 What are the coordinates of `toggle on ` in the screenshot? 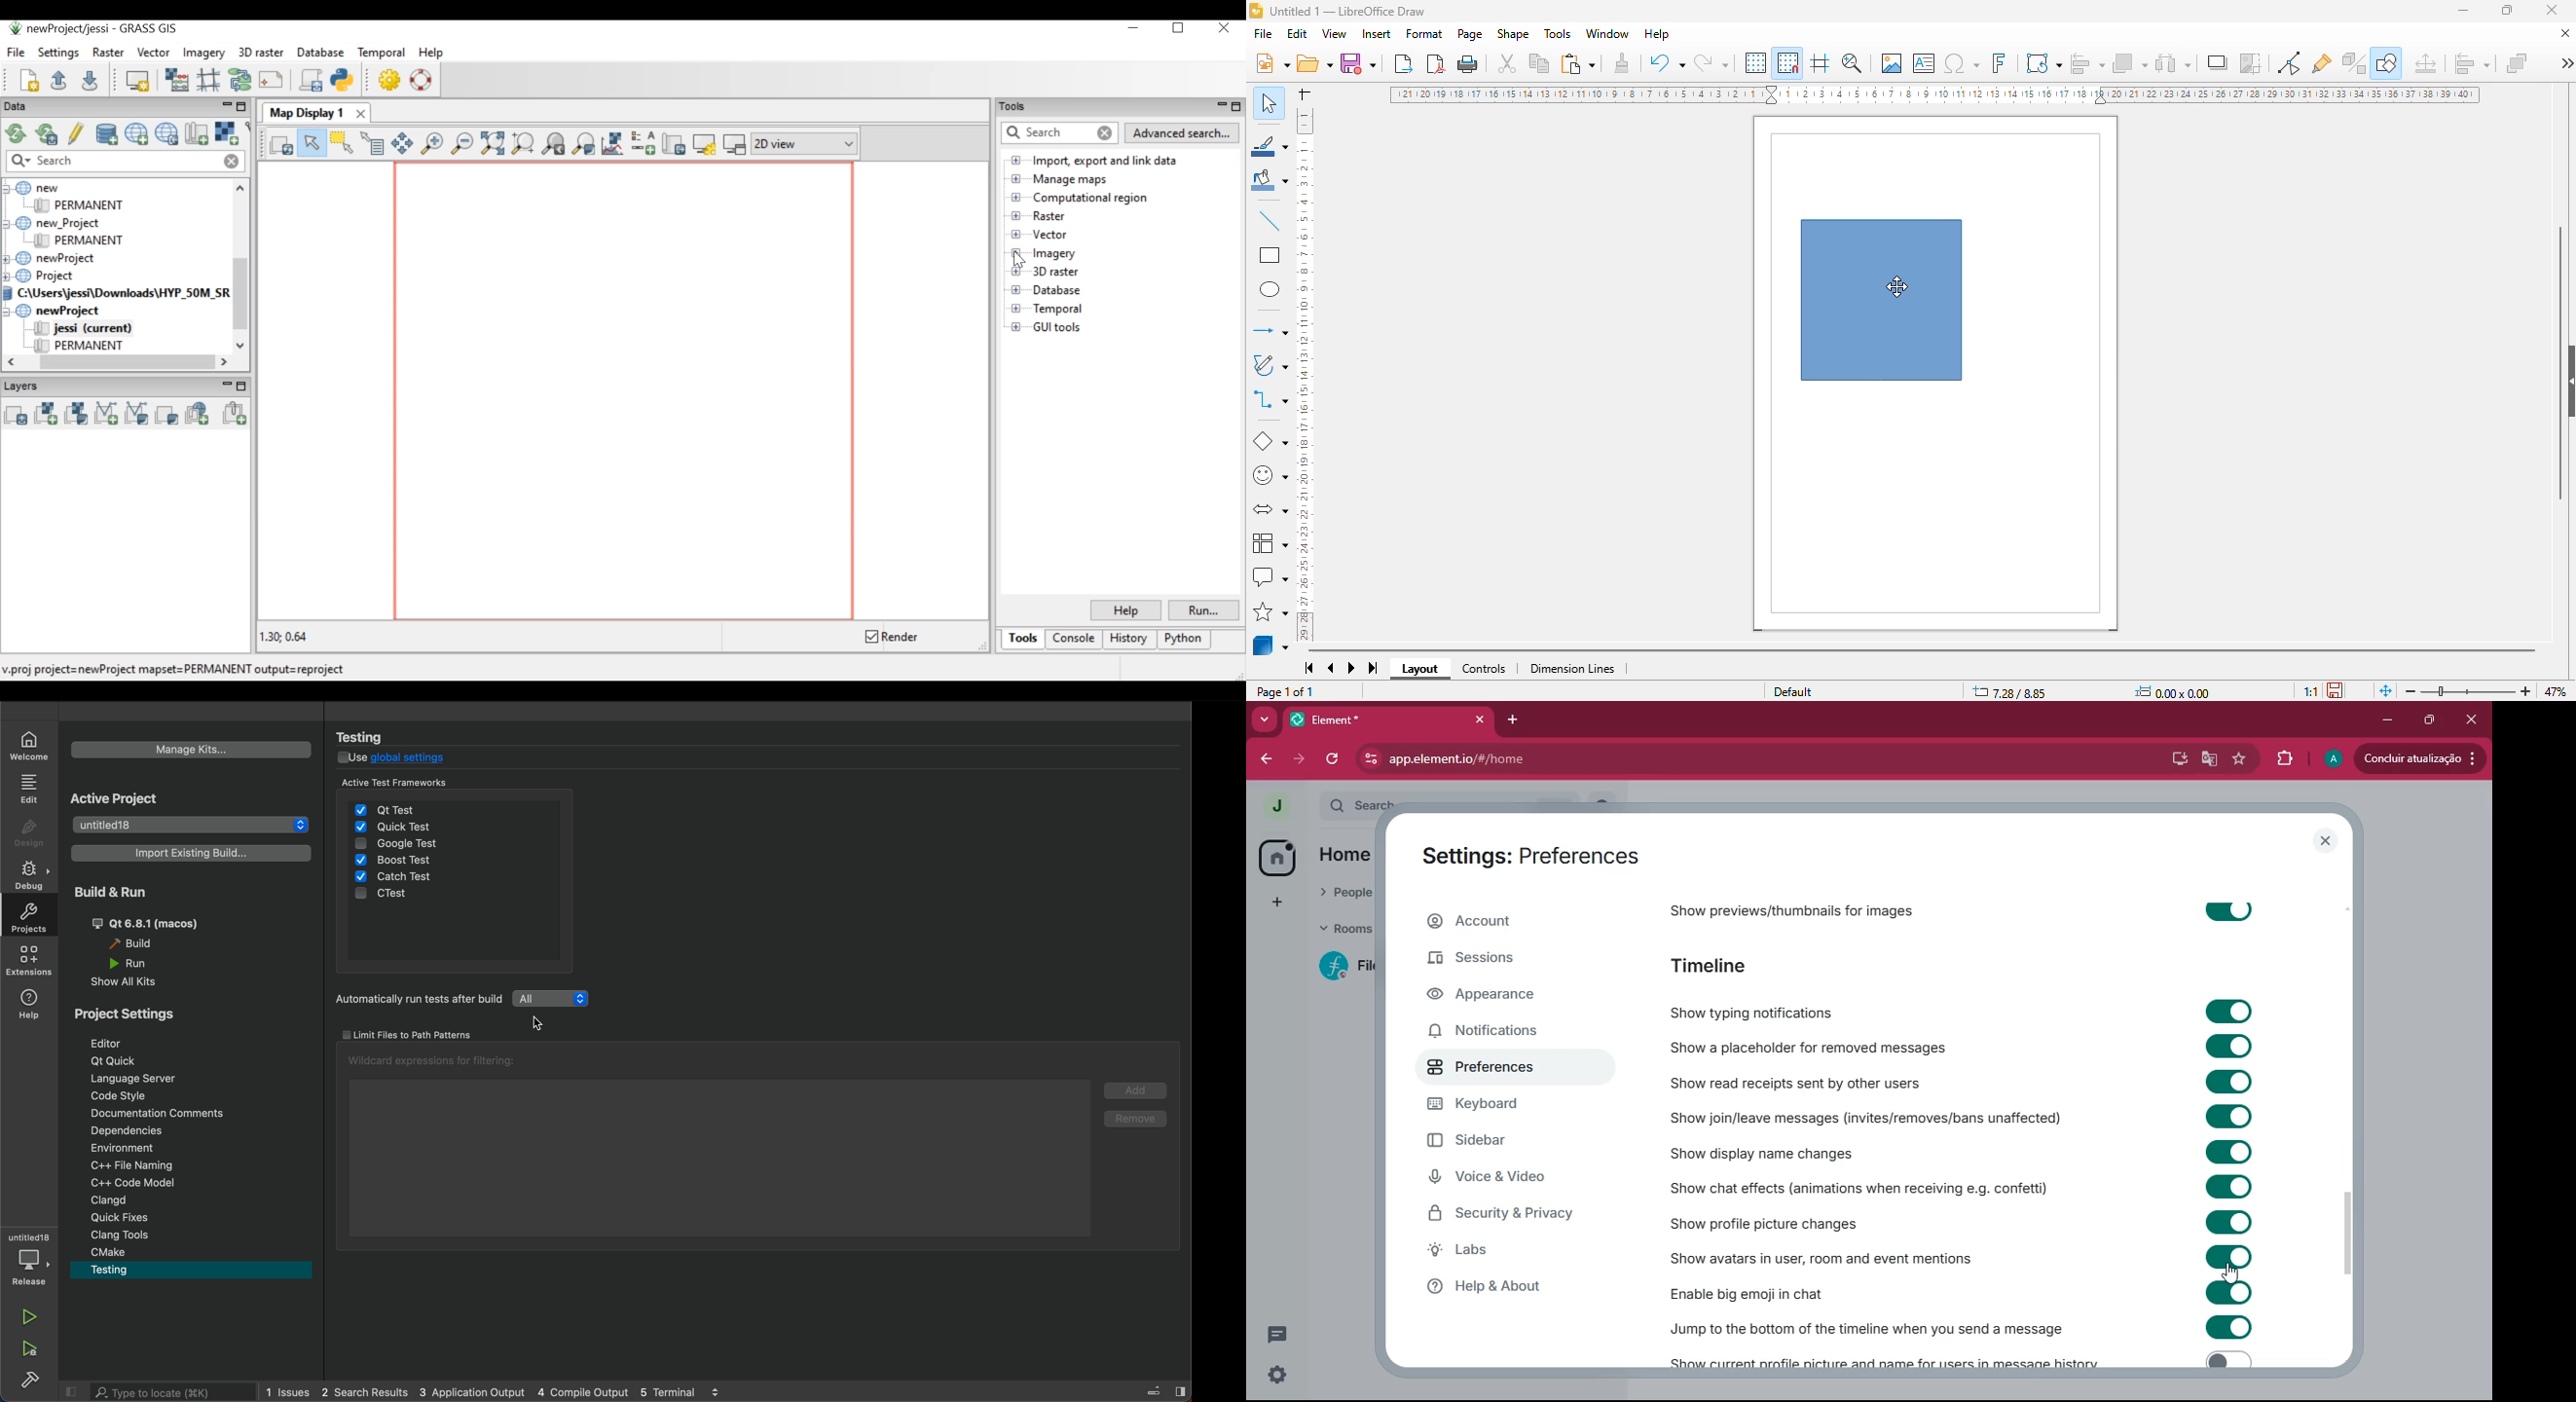 It's located at (2228, 1151).